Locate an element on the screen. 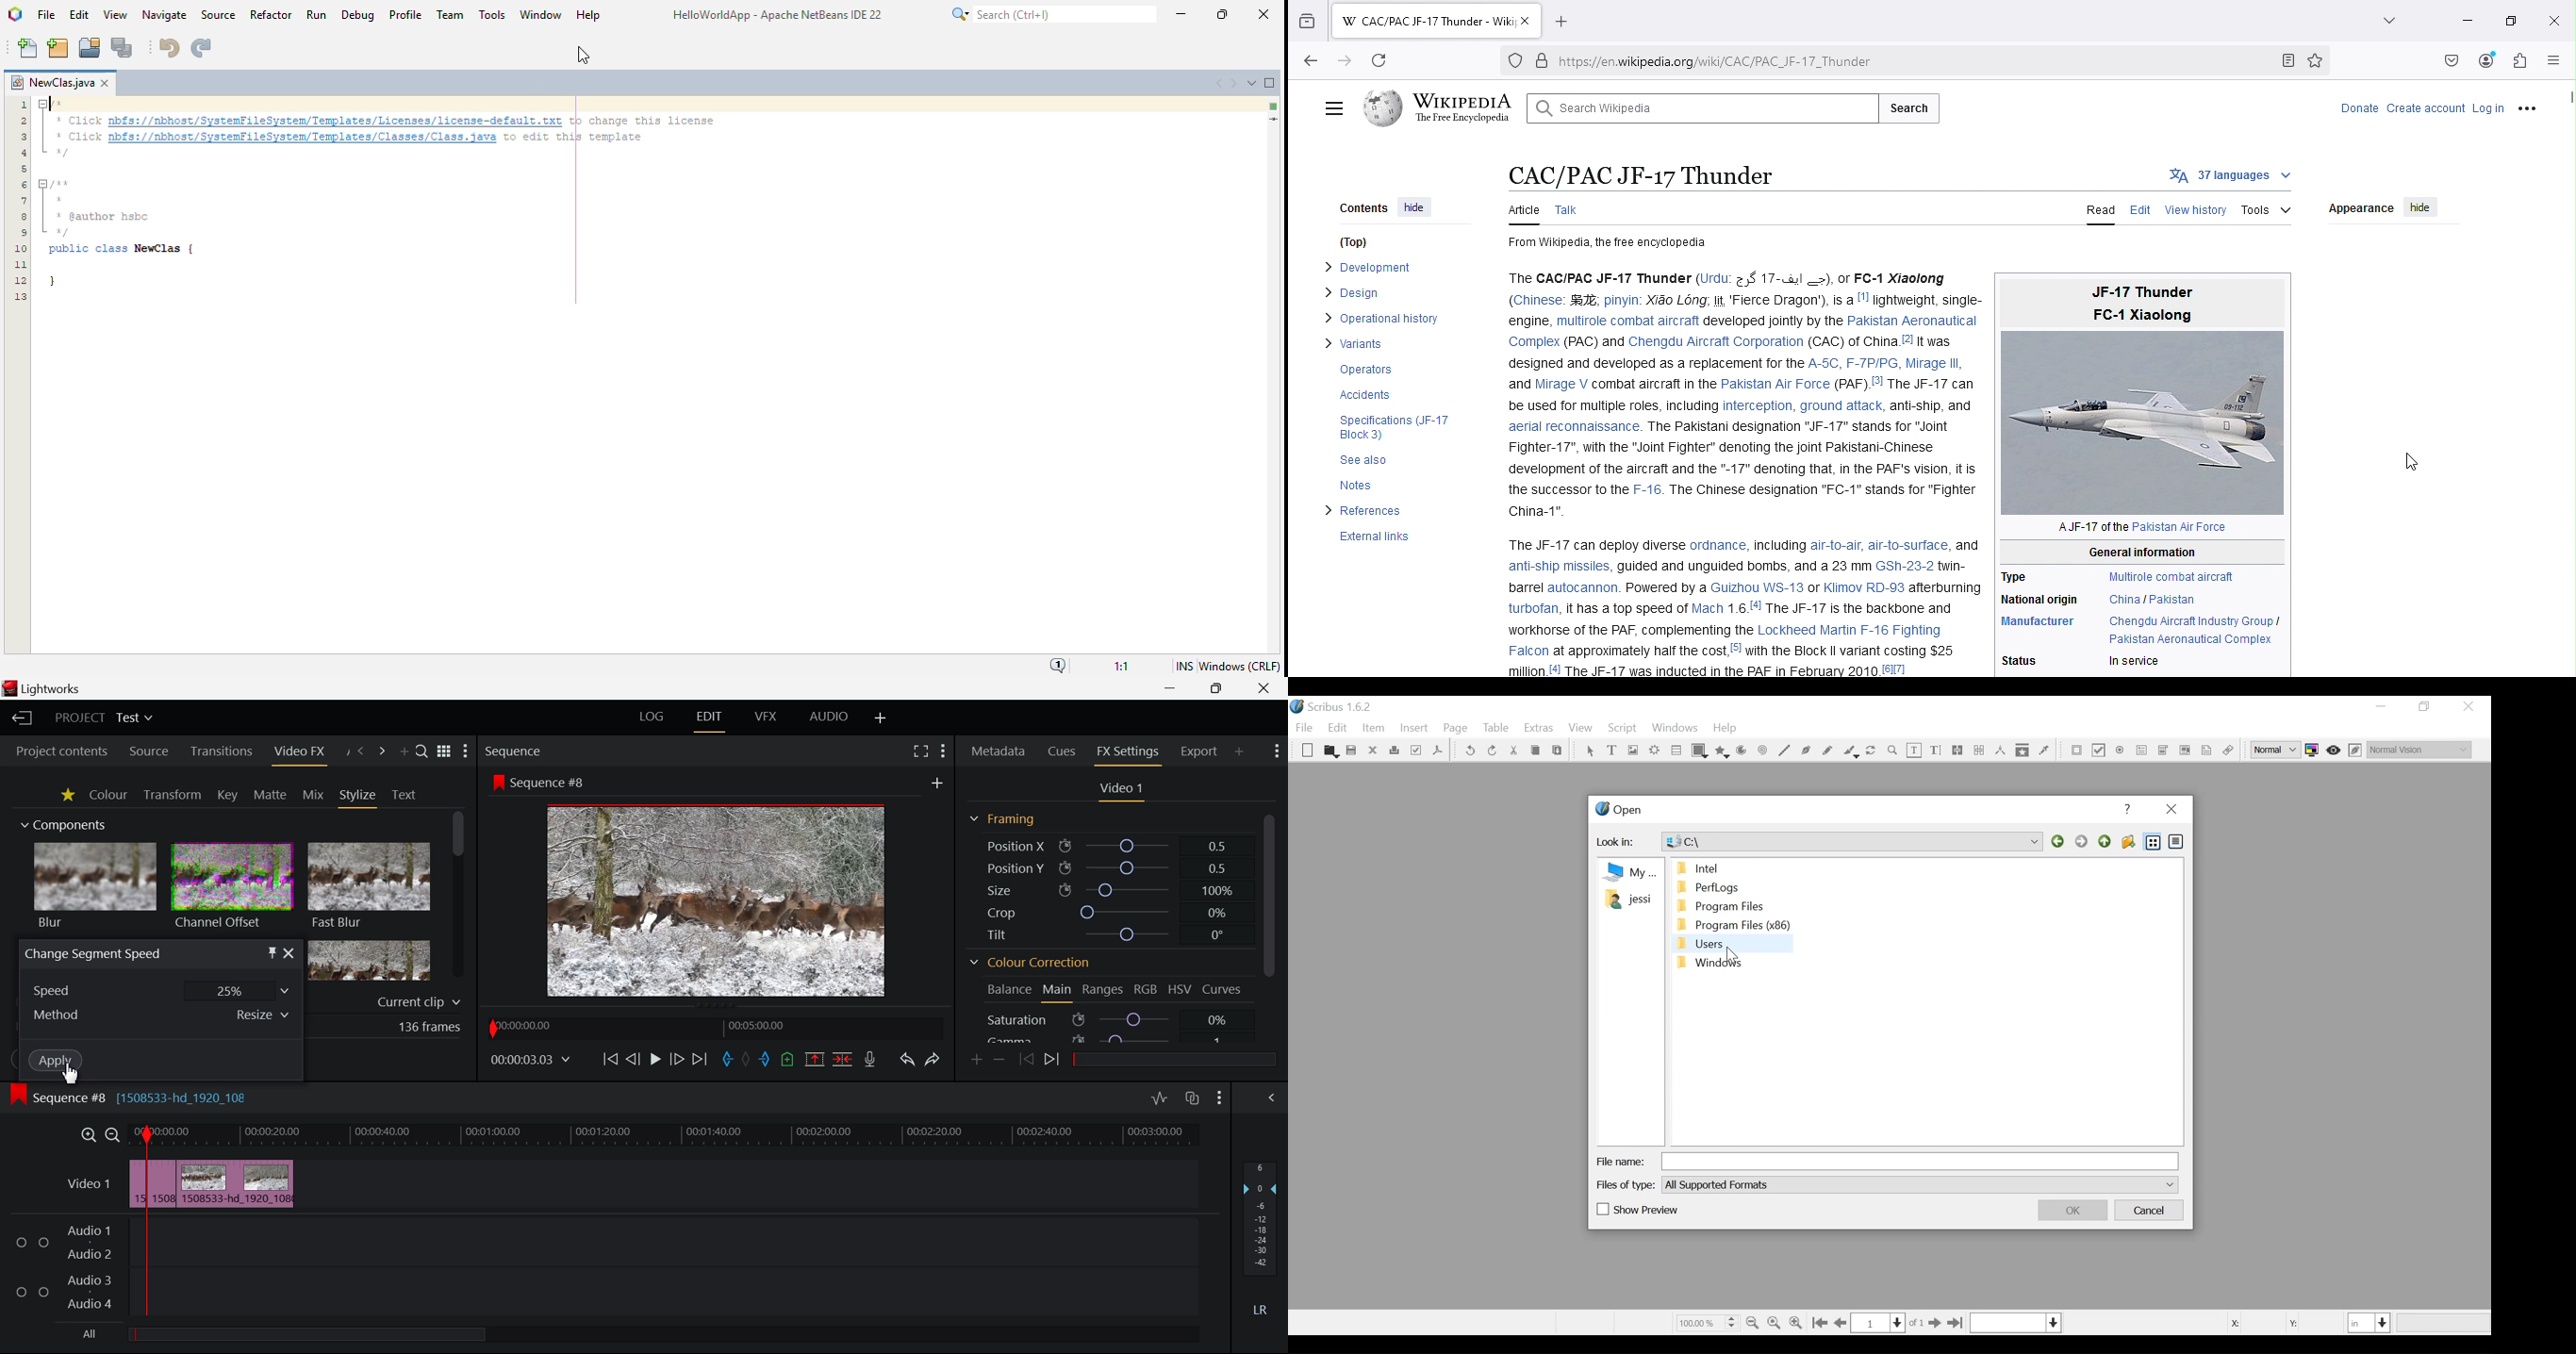 This screenshot has width=2576, height=1372. View is located at coordinates (1580, 729).